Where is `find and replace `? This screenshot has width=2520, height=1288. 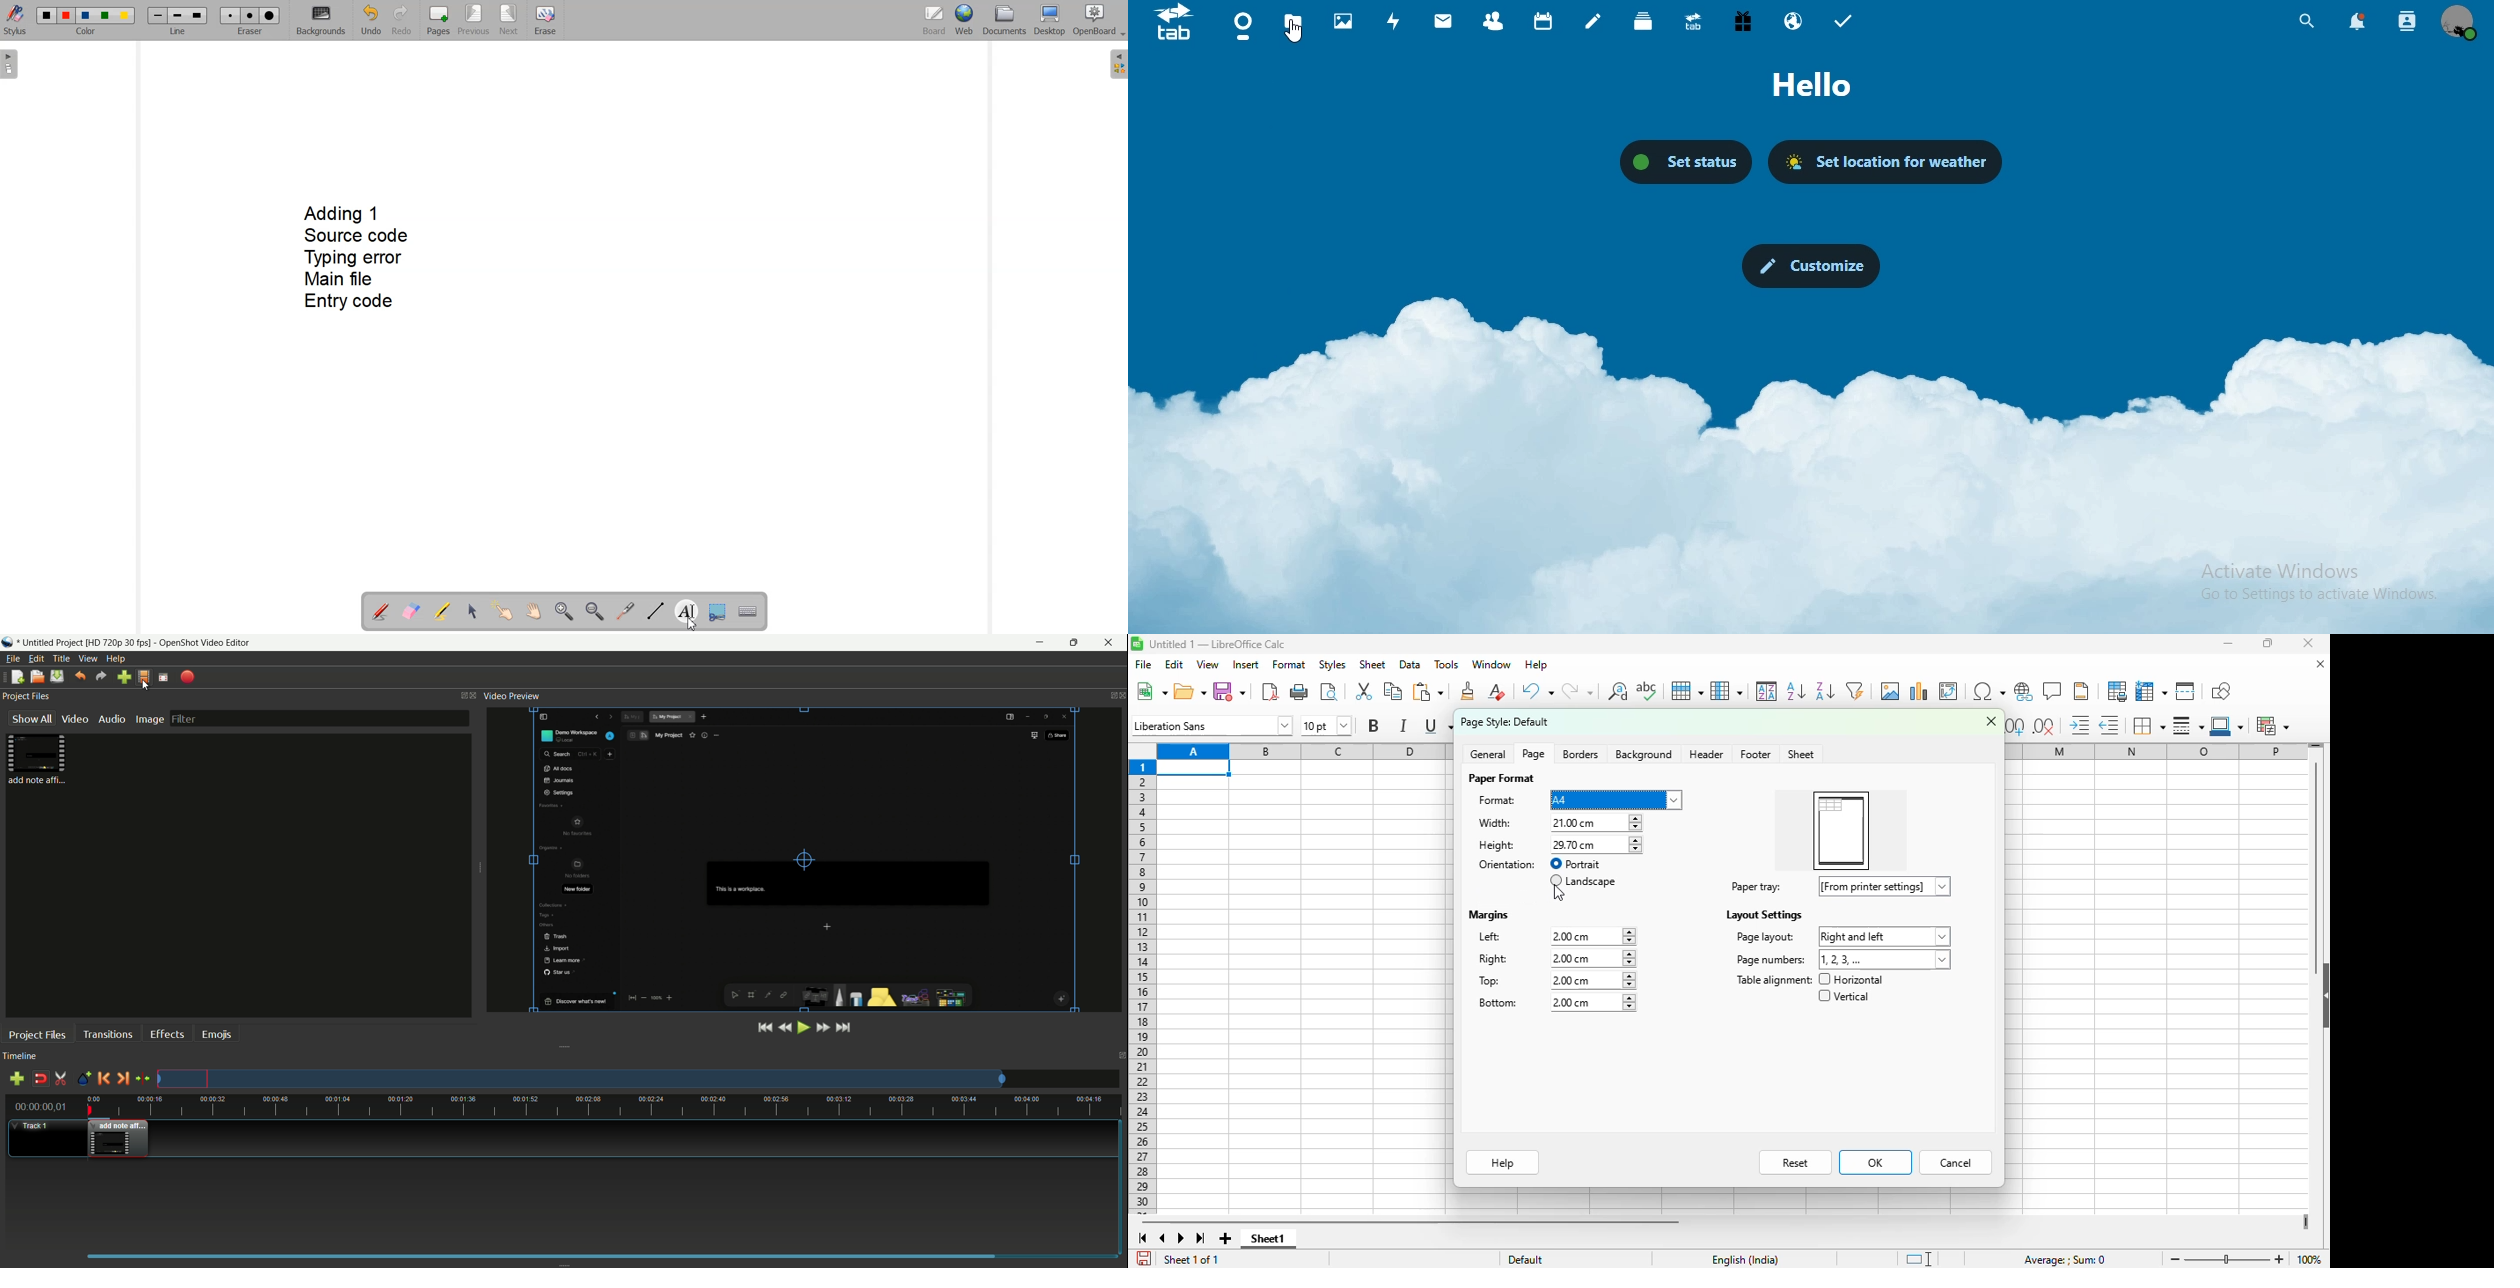 find and replace  is located at coordinates (1618, 691).